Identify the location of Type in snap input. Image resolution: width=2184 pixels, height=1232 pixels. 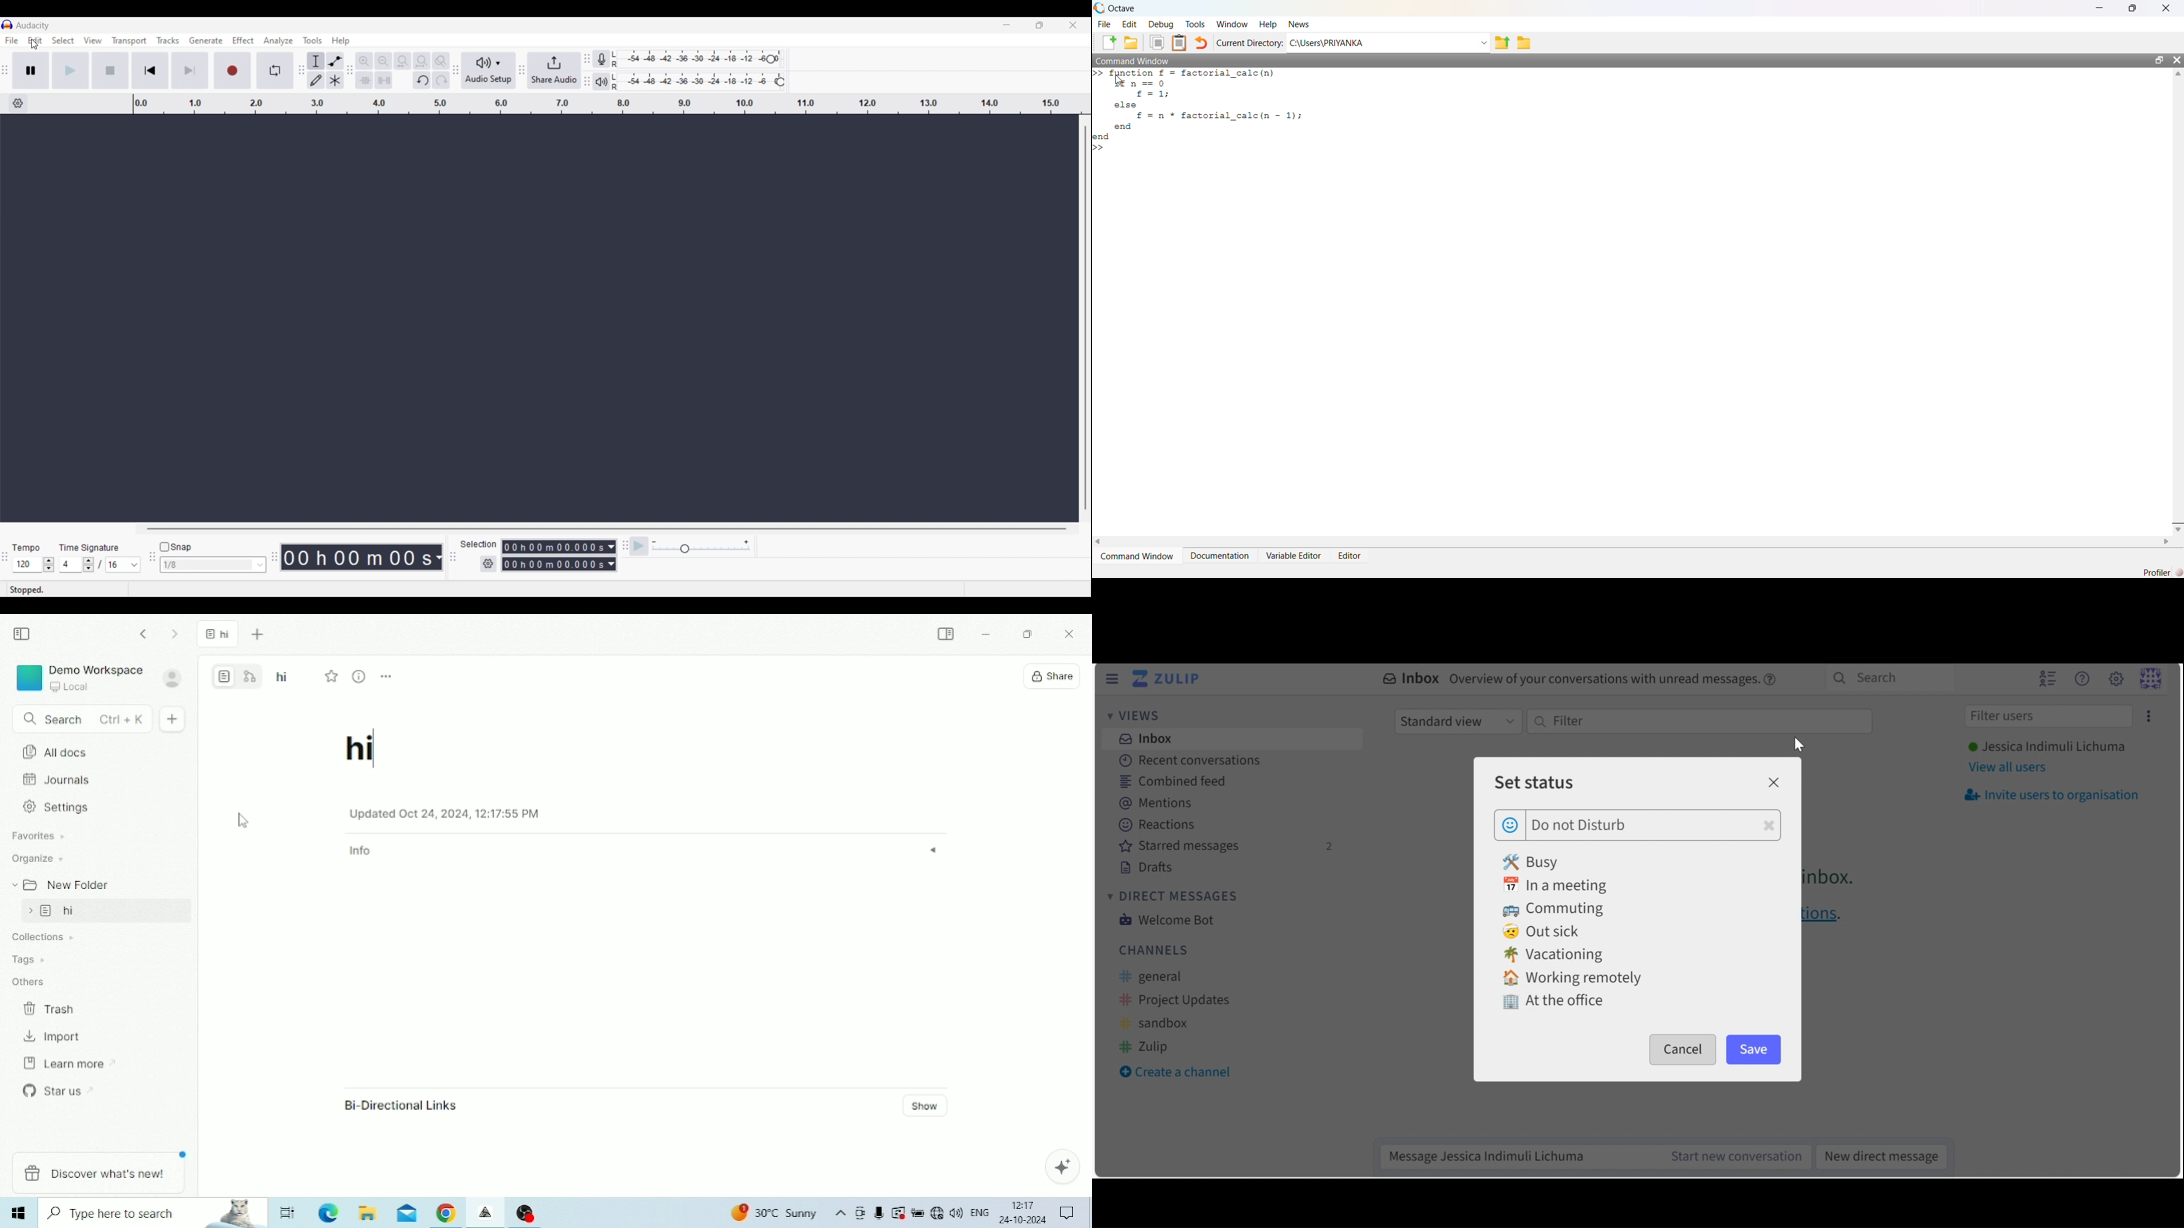
(208, 565).